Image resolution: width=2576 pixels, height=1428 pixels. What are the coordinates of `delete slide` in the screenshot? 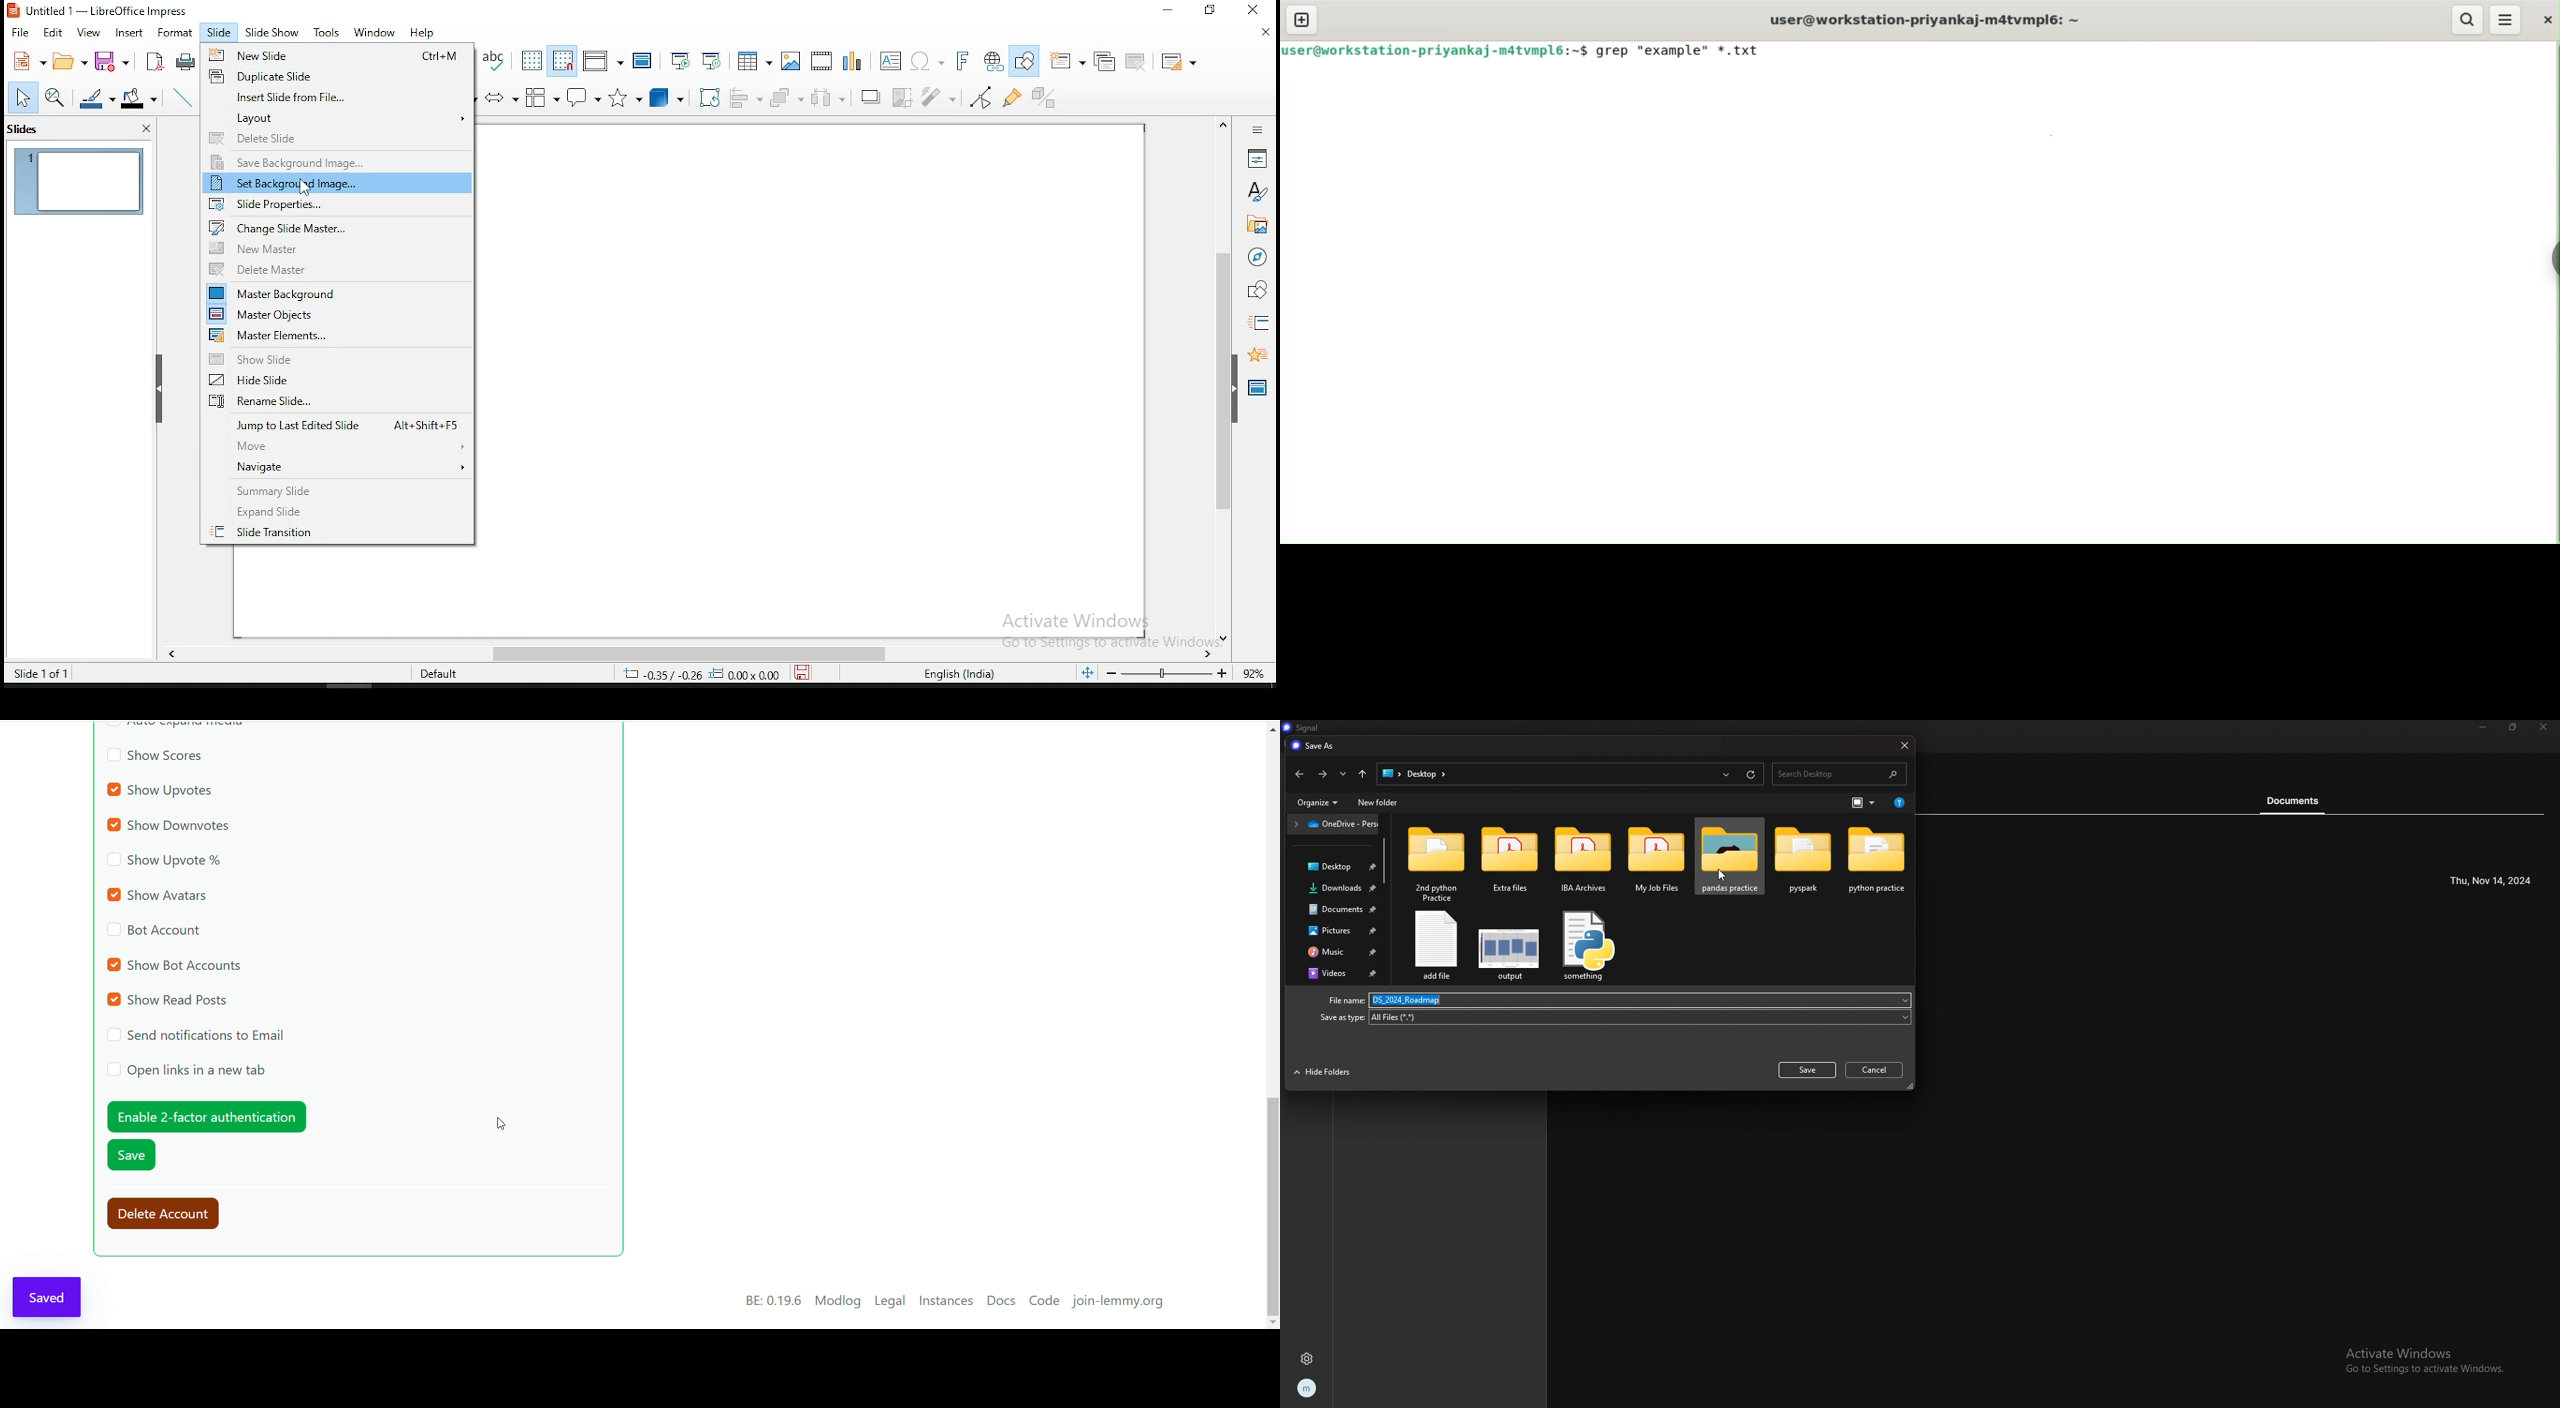 It's located at (334, 138).